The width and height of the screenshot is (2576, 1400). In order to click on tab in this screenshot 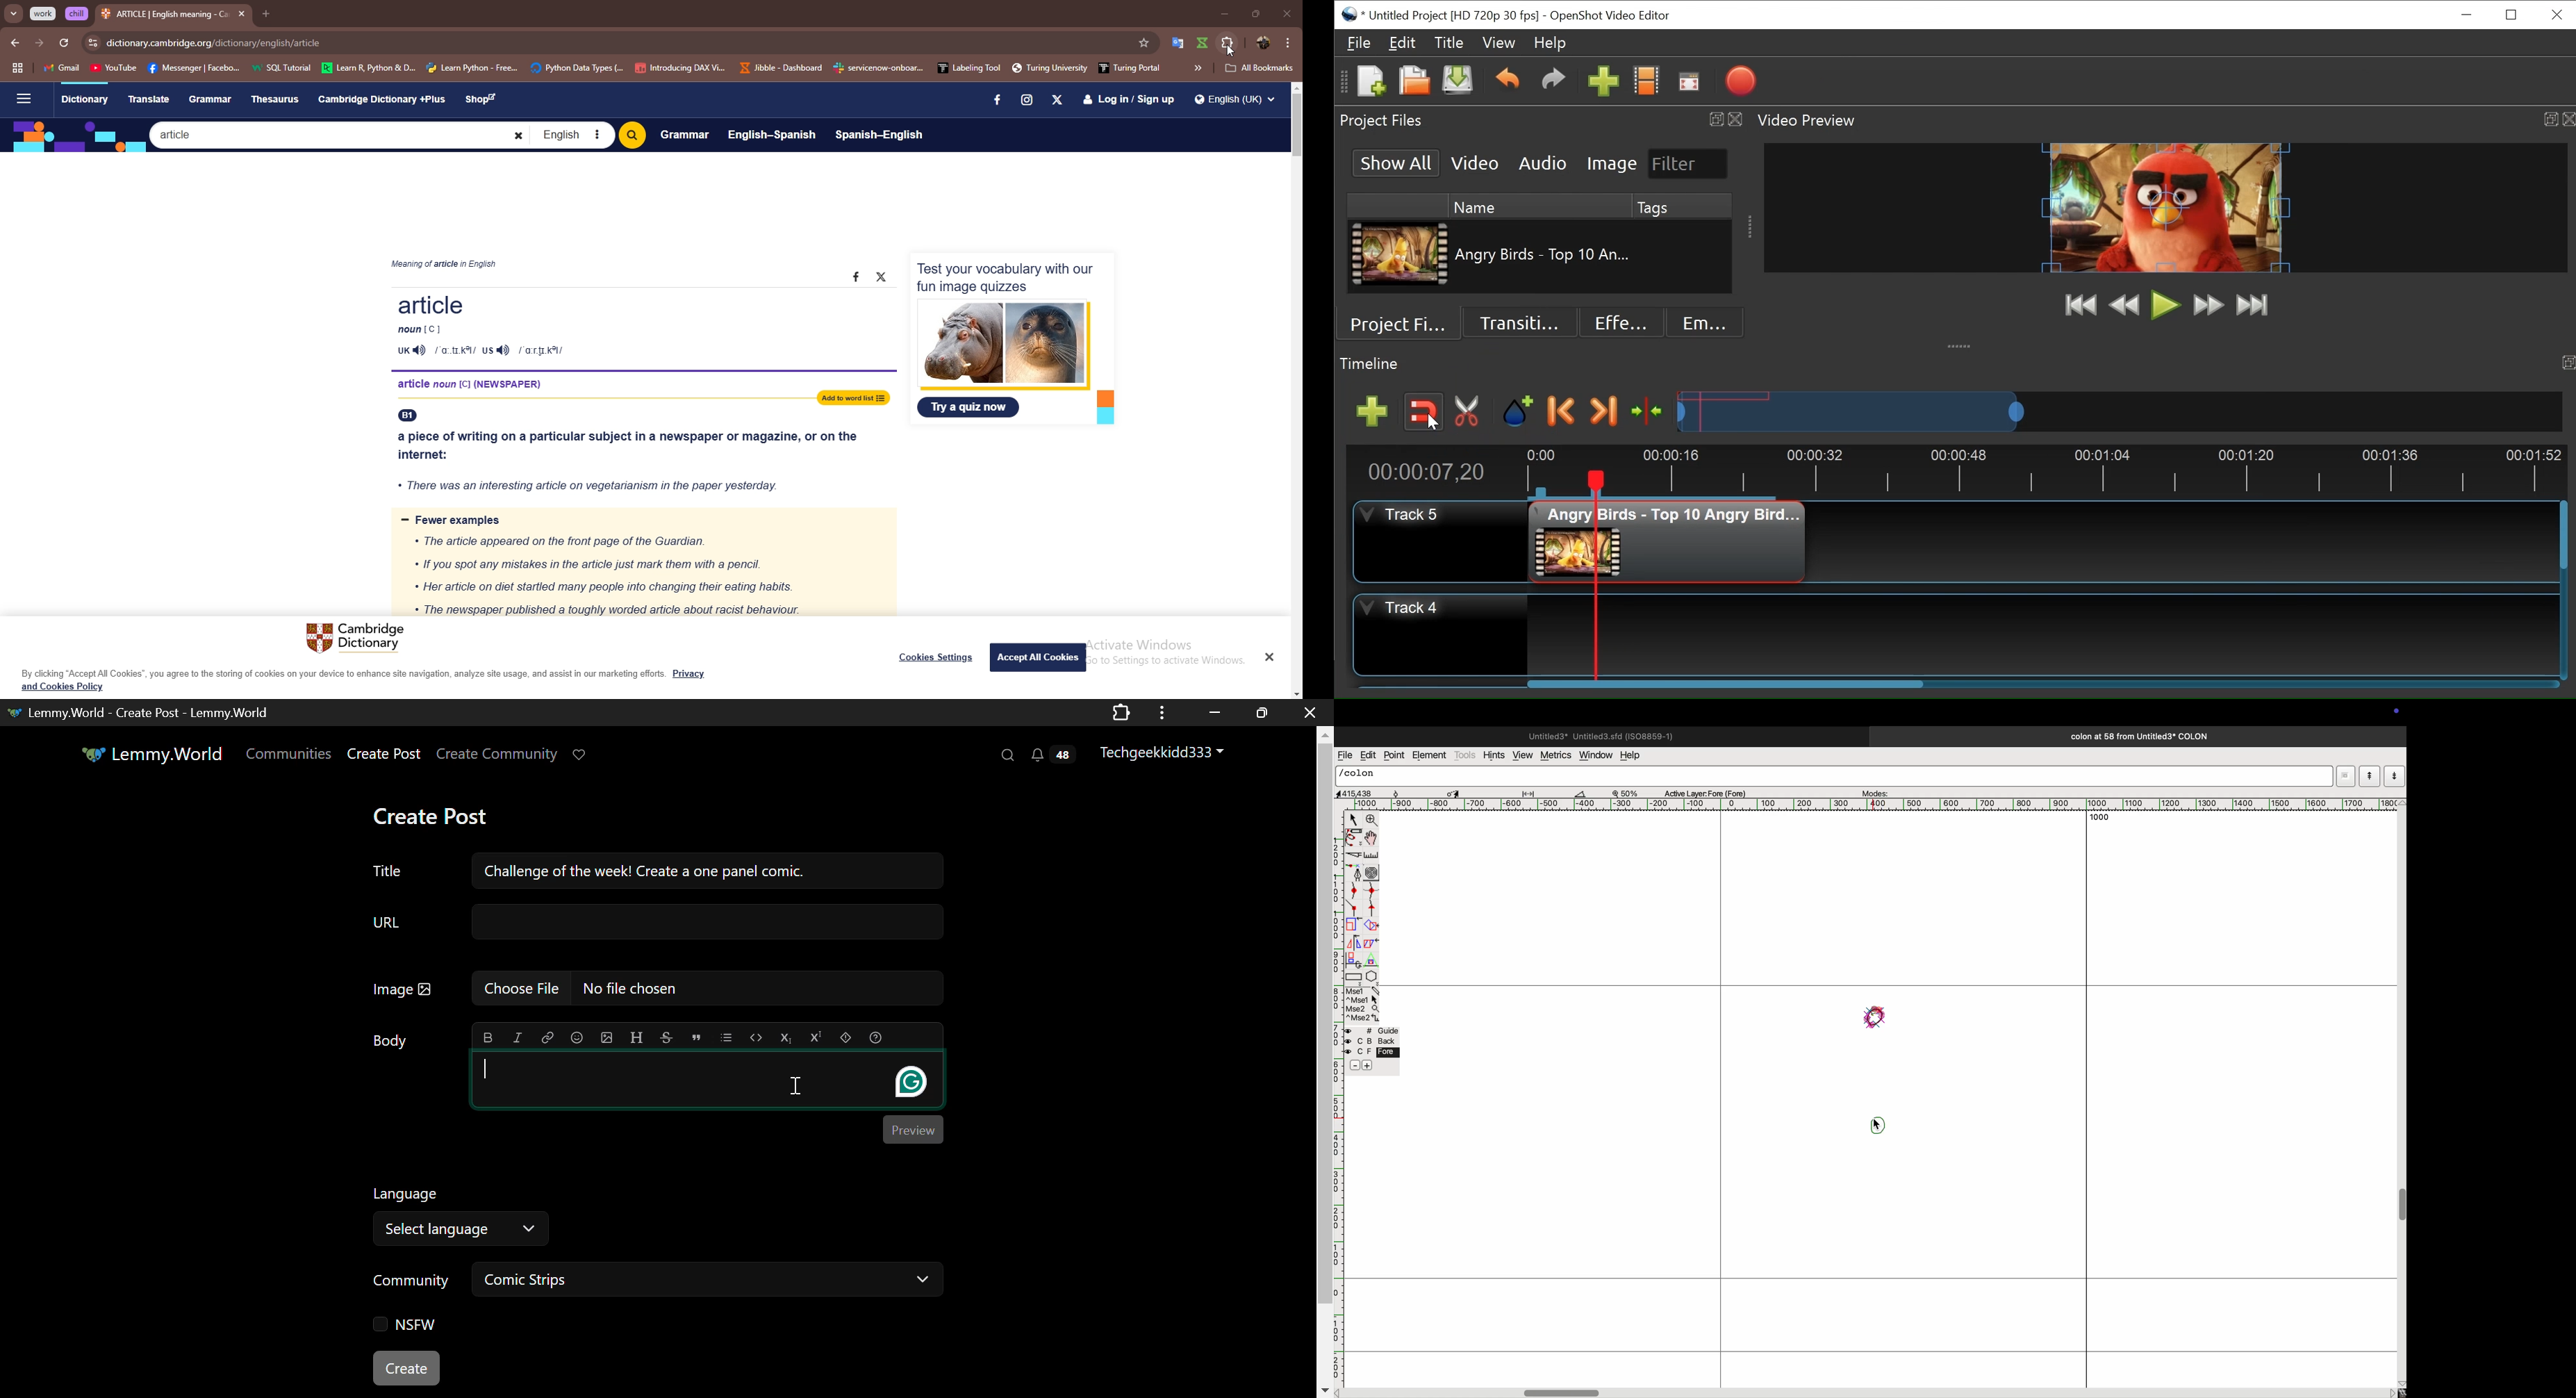, I will do `click(165, 16)`.